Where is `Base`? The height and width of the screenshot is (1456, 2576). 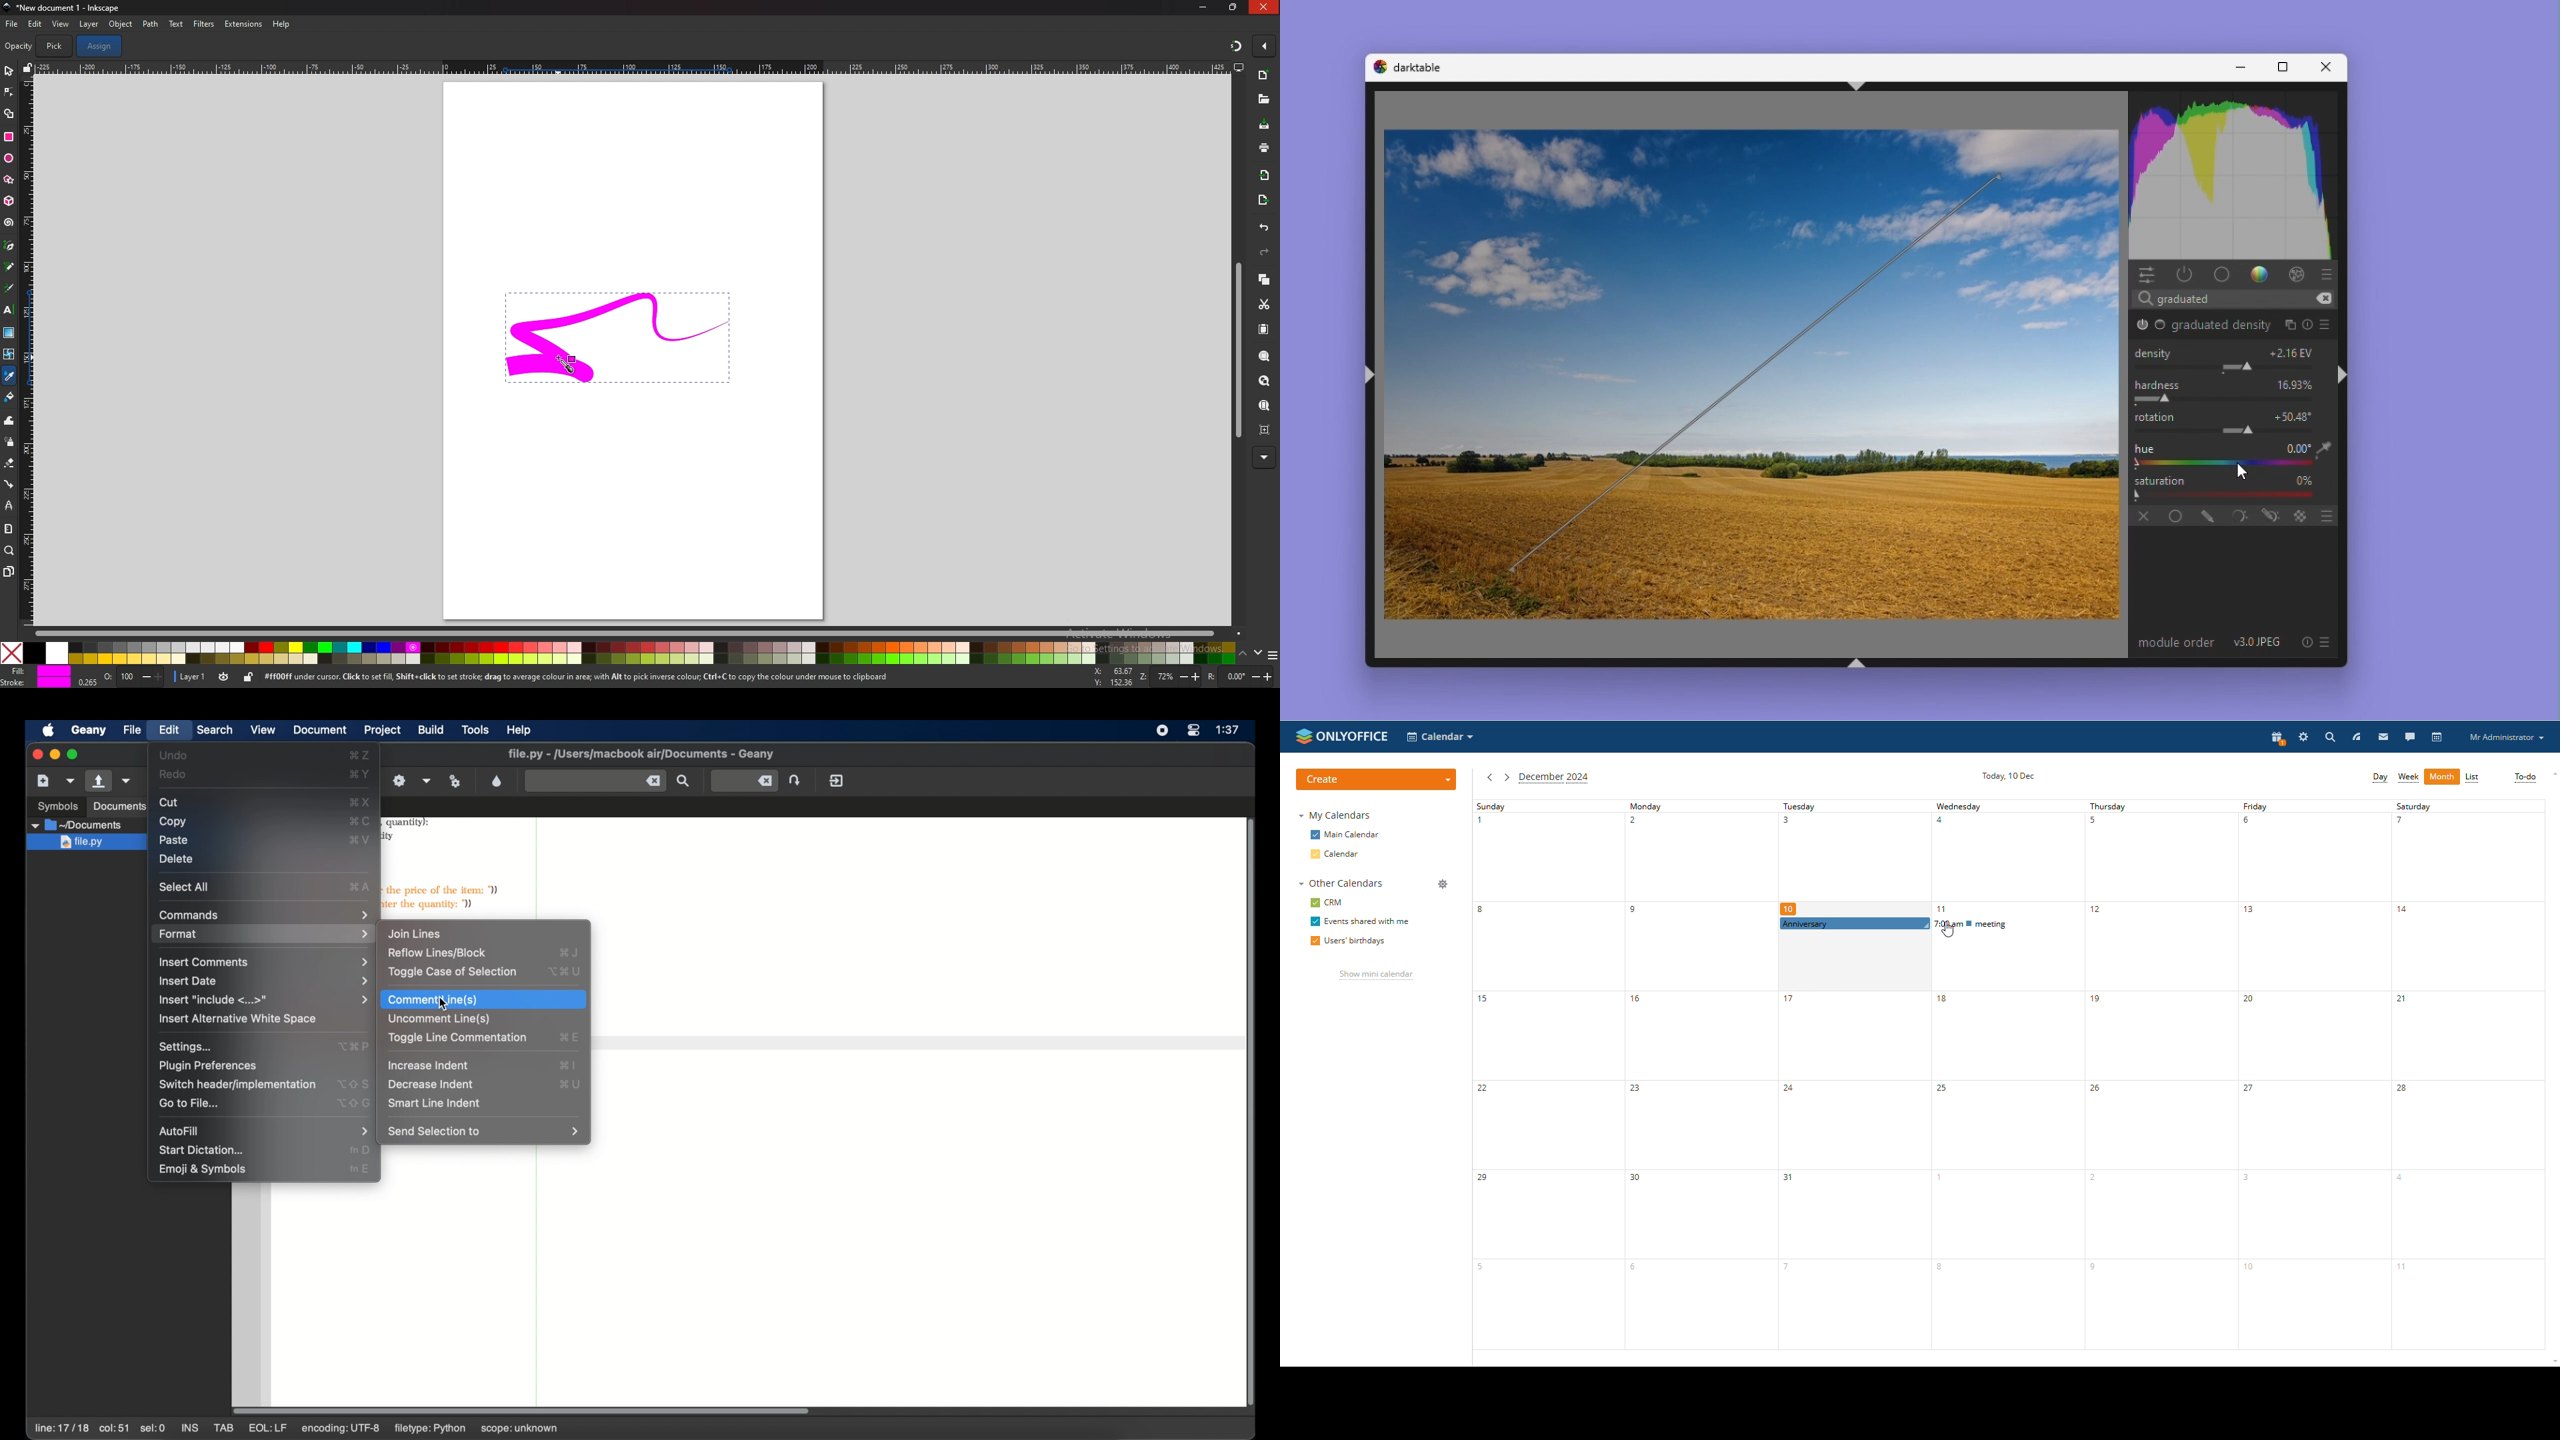
Base is located at coordinates (2161, 326).